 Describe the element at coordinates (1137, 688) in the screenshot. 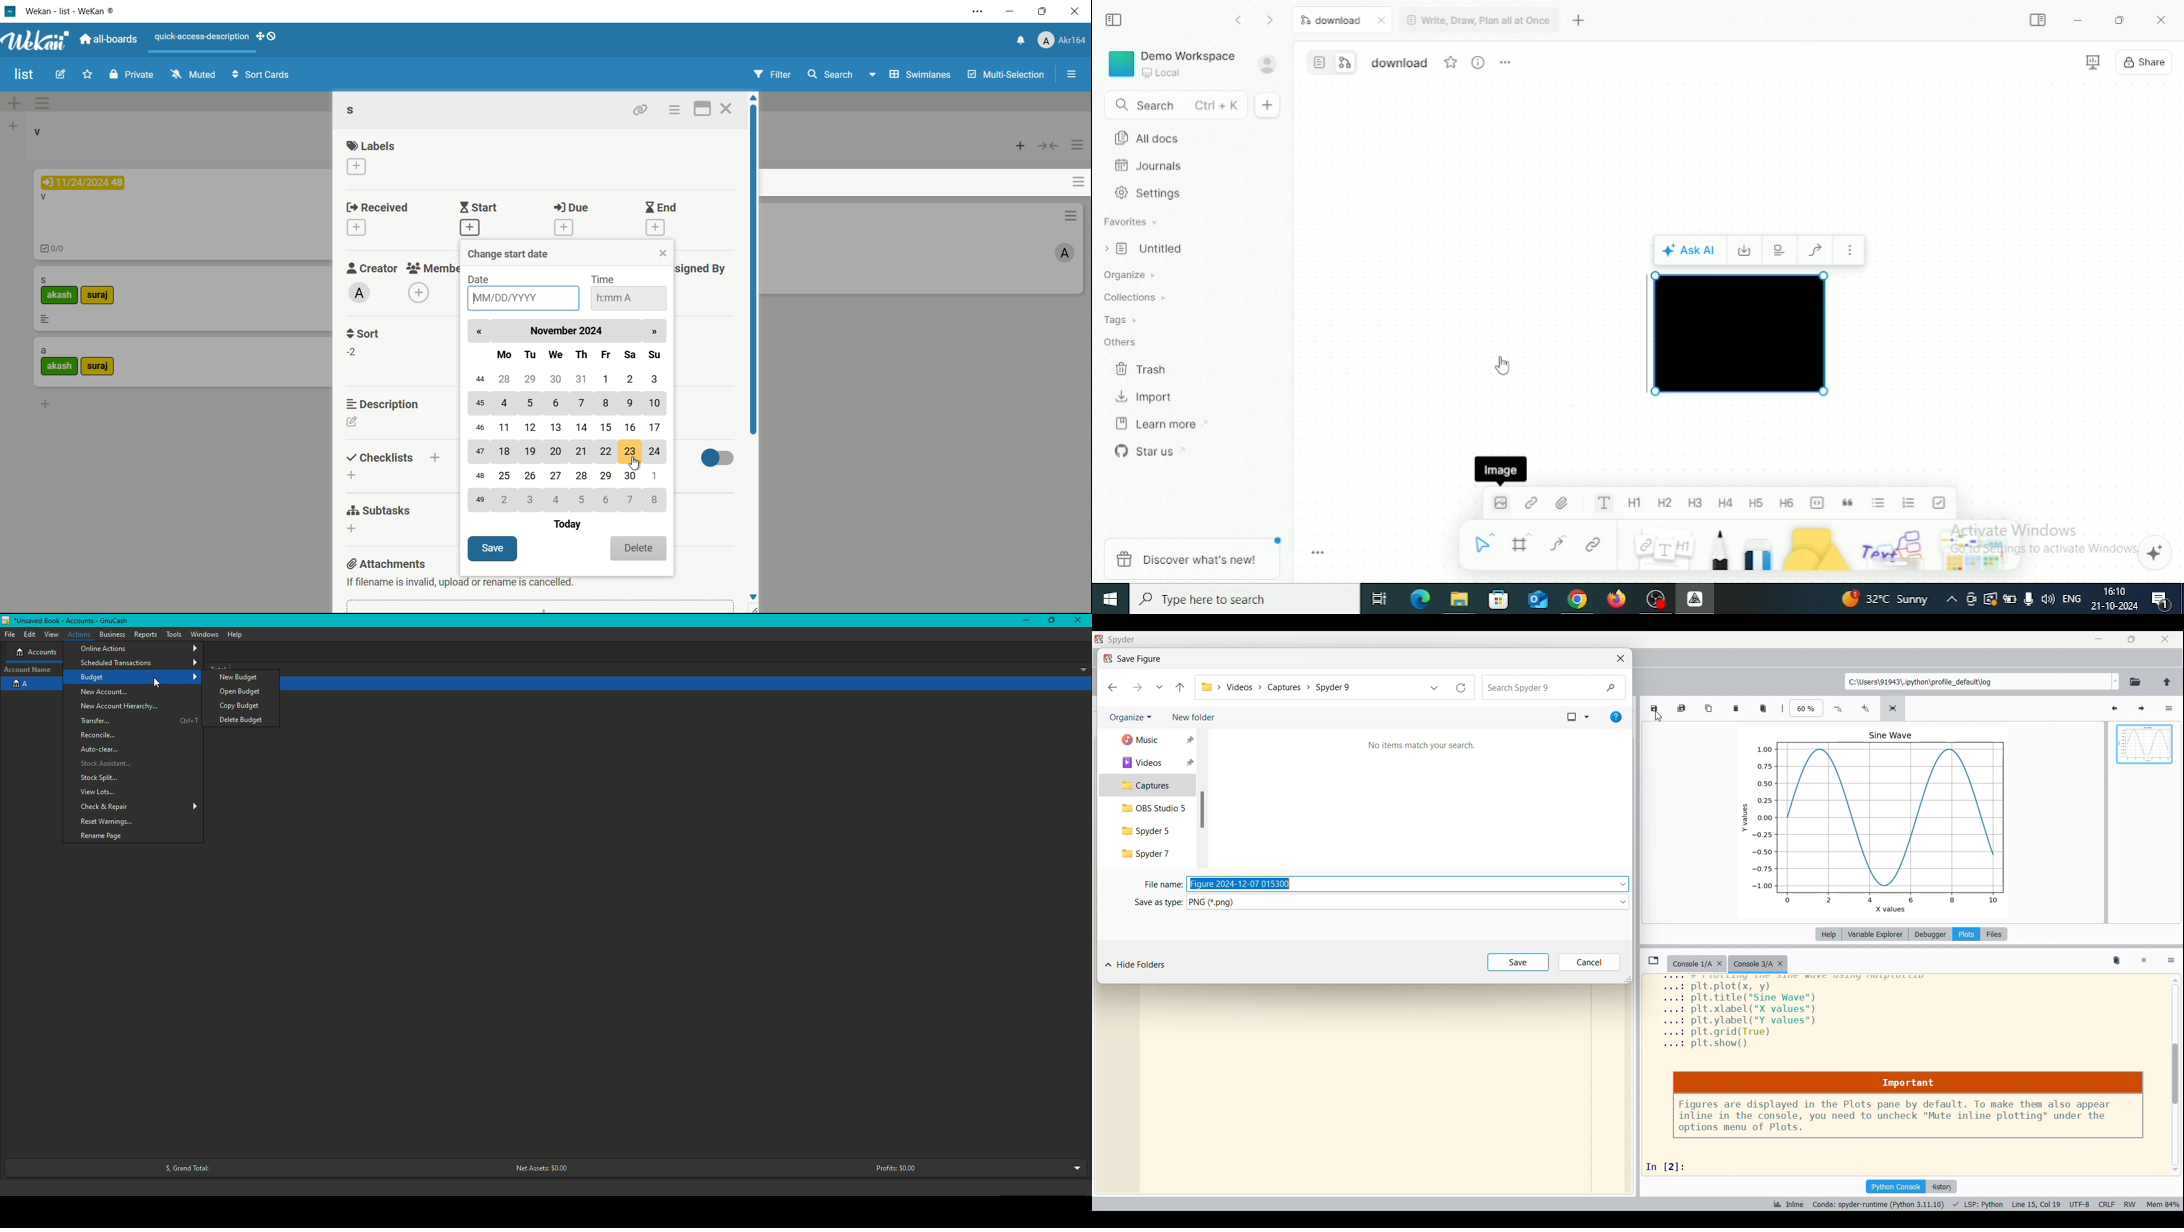

I see `Forward` at that location.